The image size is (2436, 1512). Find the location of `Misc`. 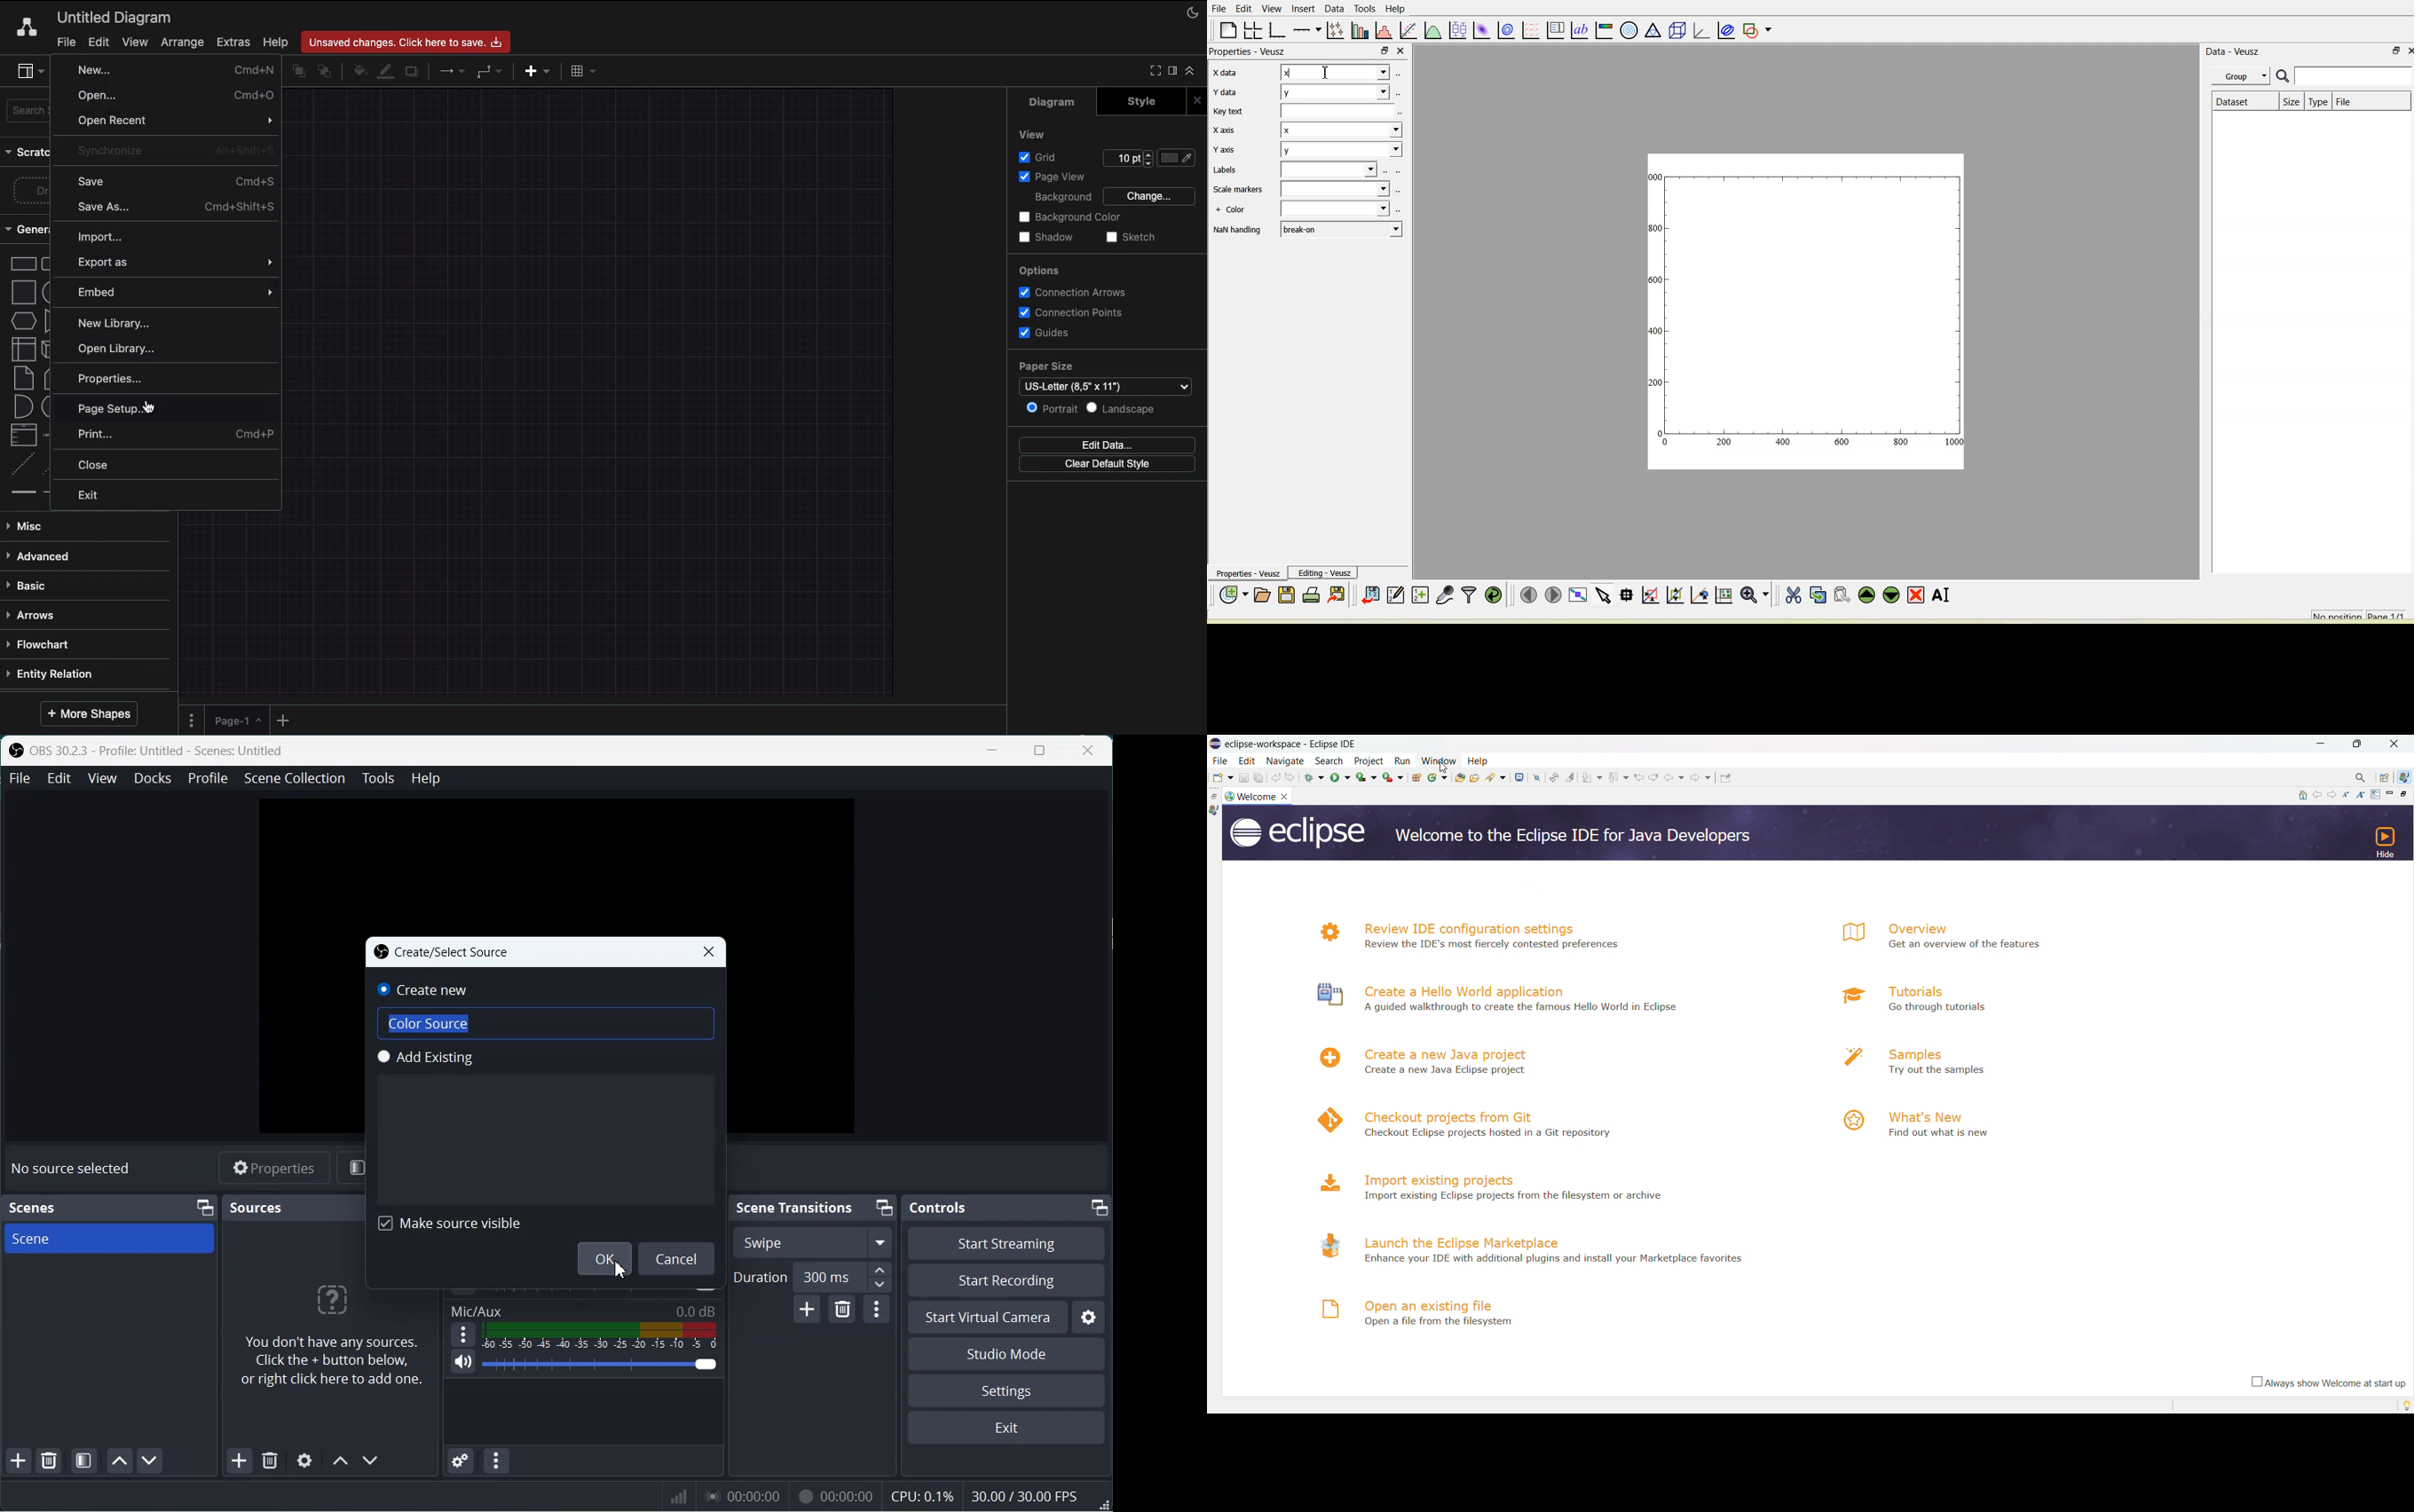

Misc is located at coordinates (29, 526).